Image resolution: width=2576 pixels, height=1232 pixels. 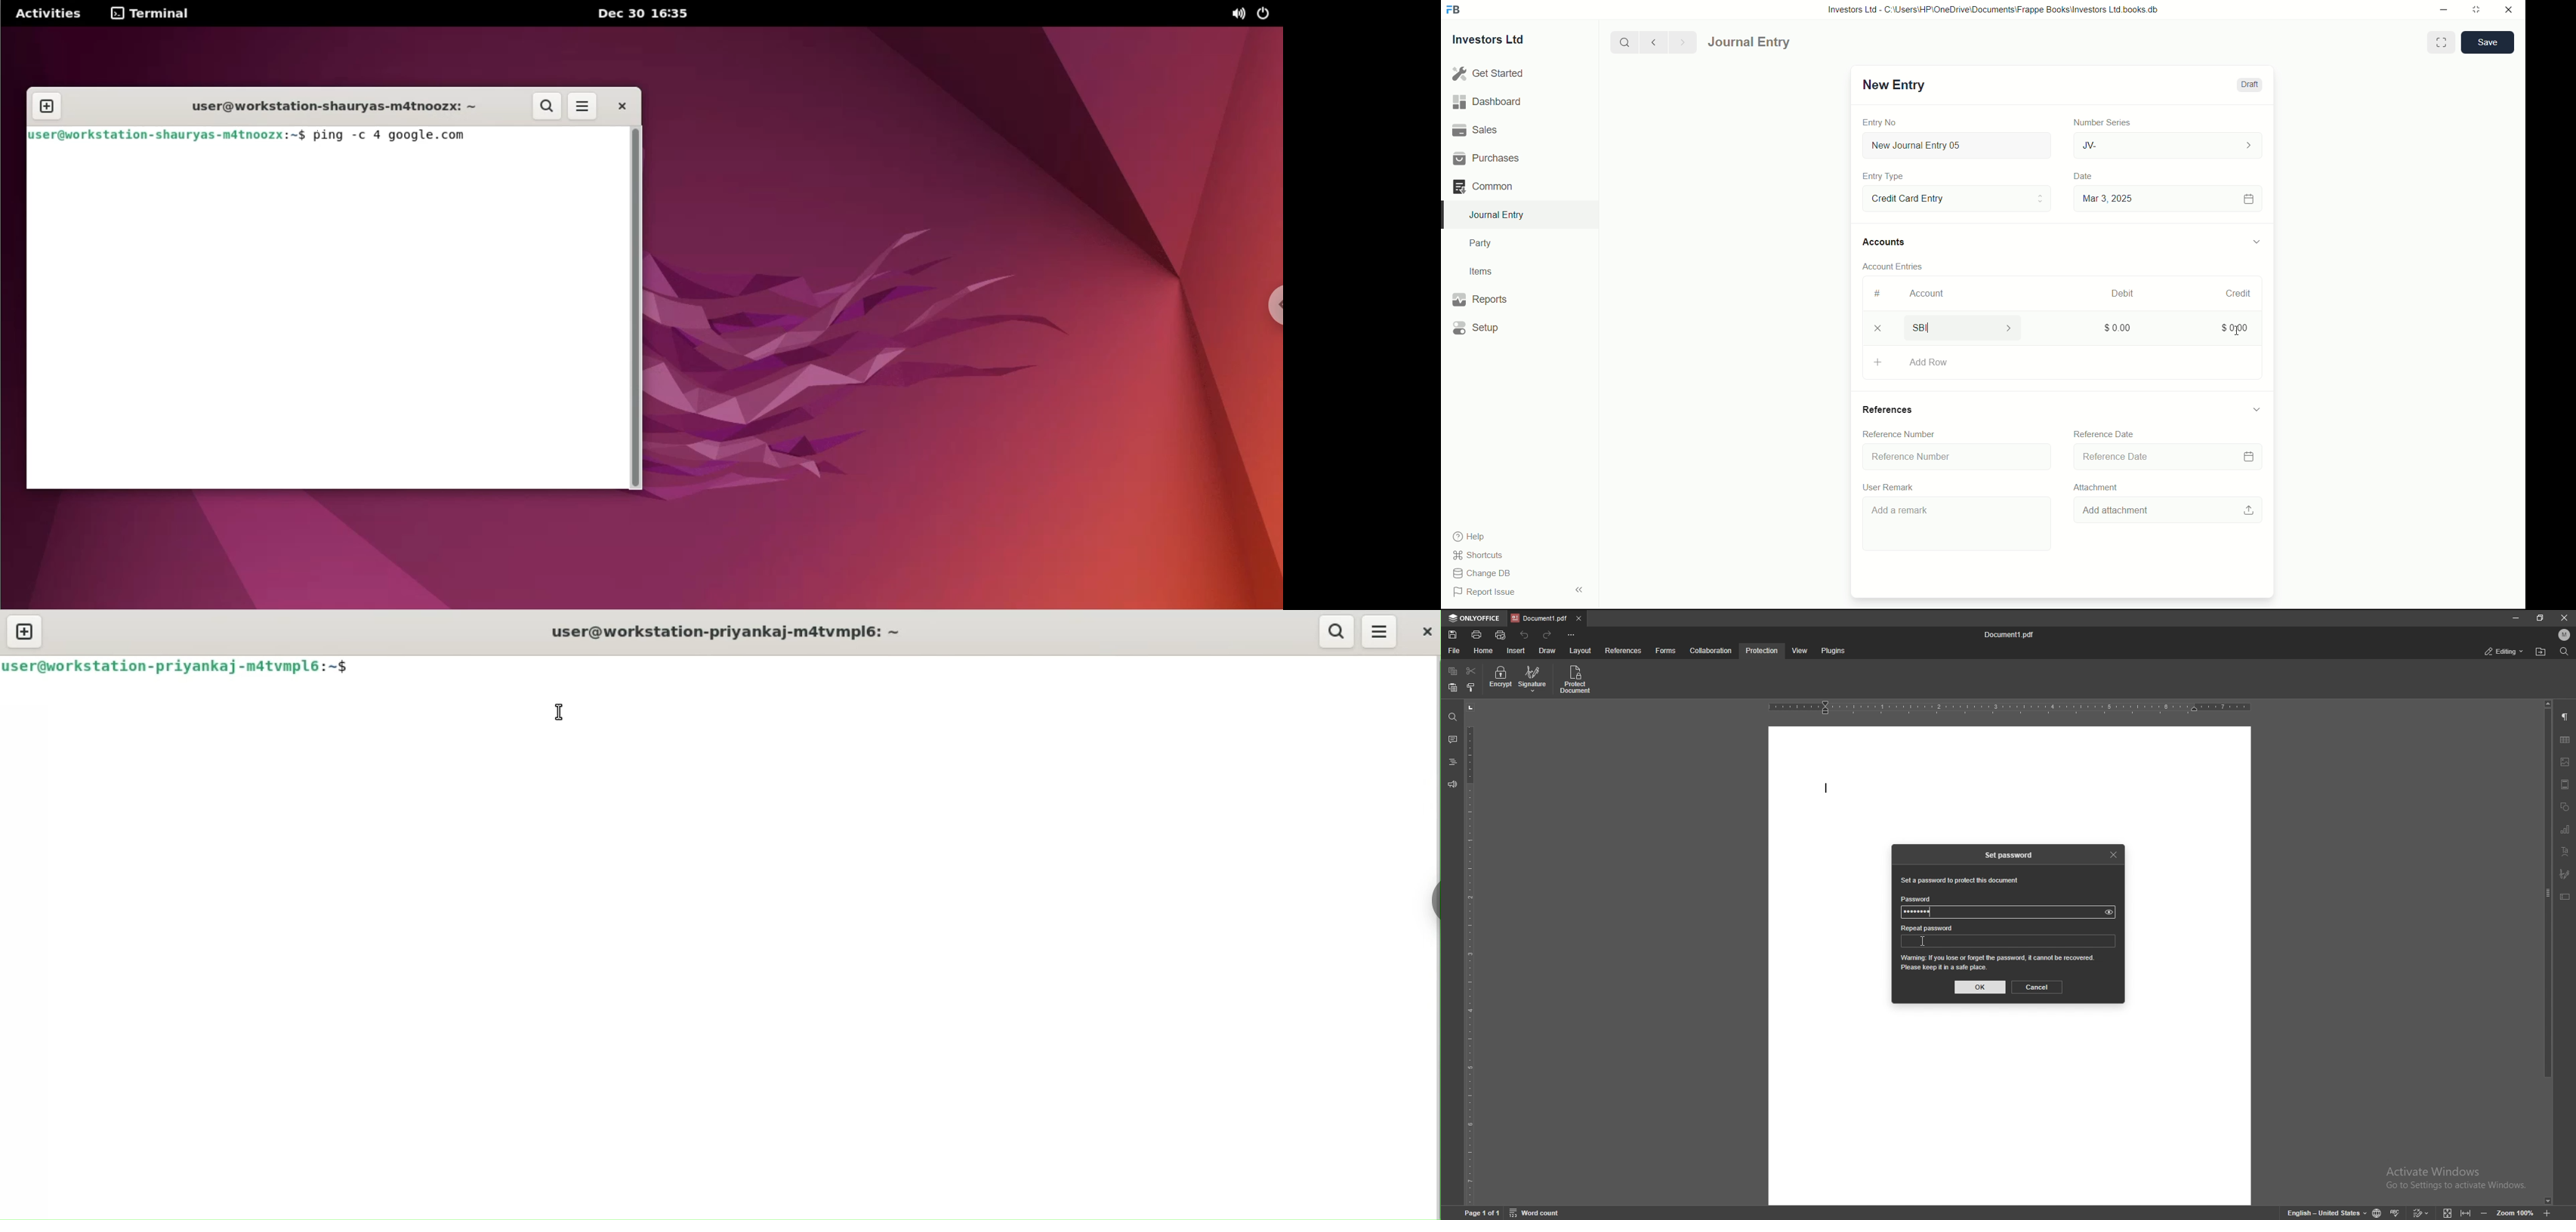 I want to click on Debit, so click(x=2118, y=294).